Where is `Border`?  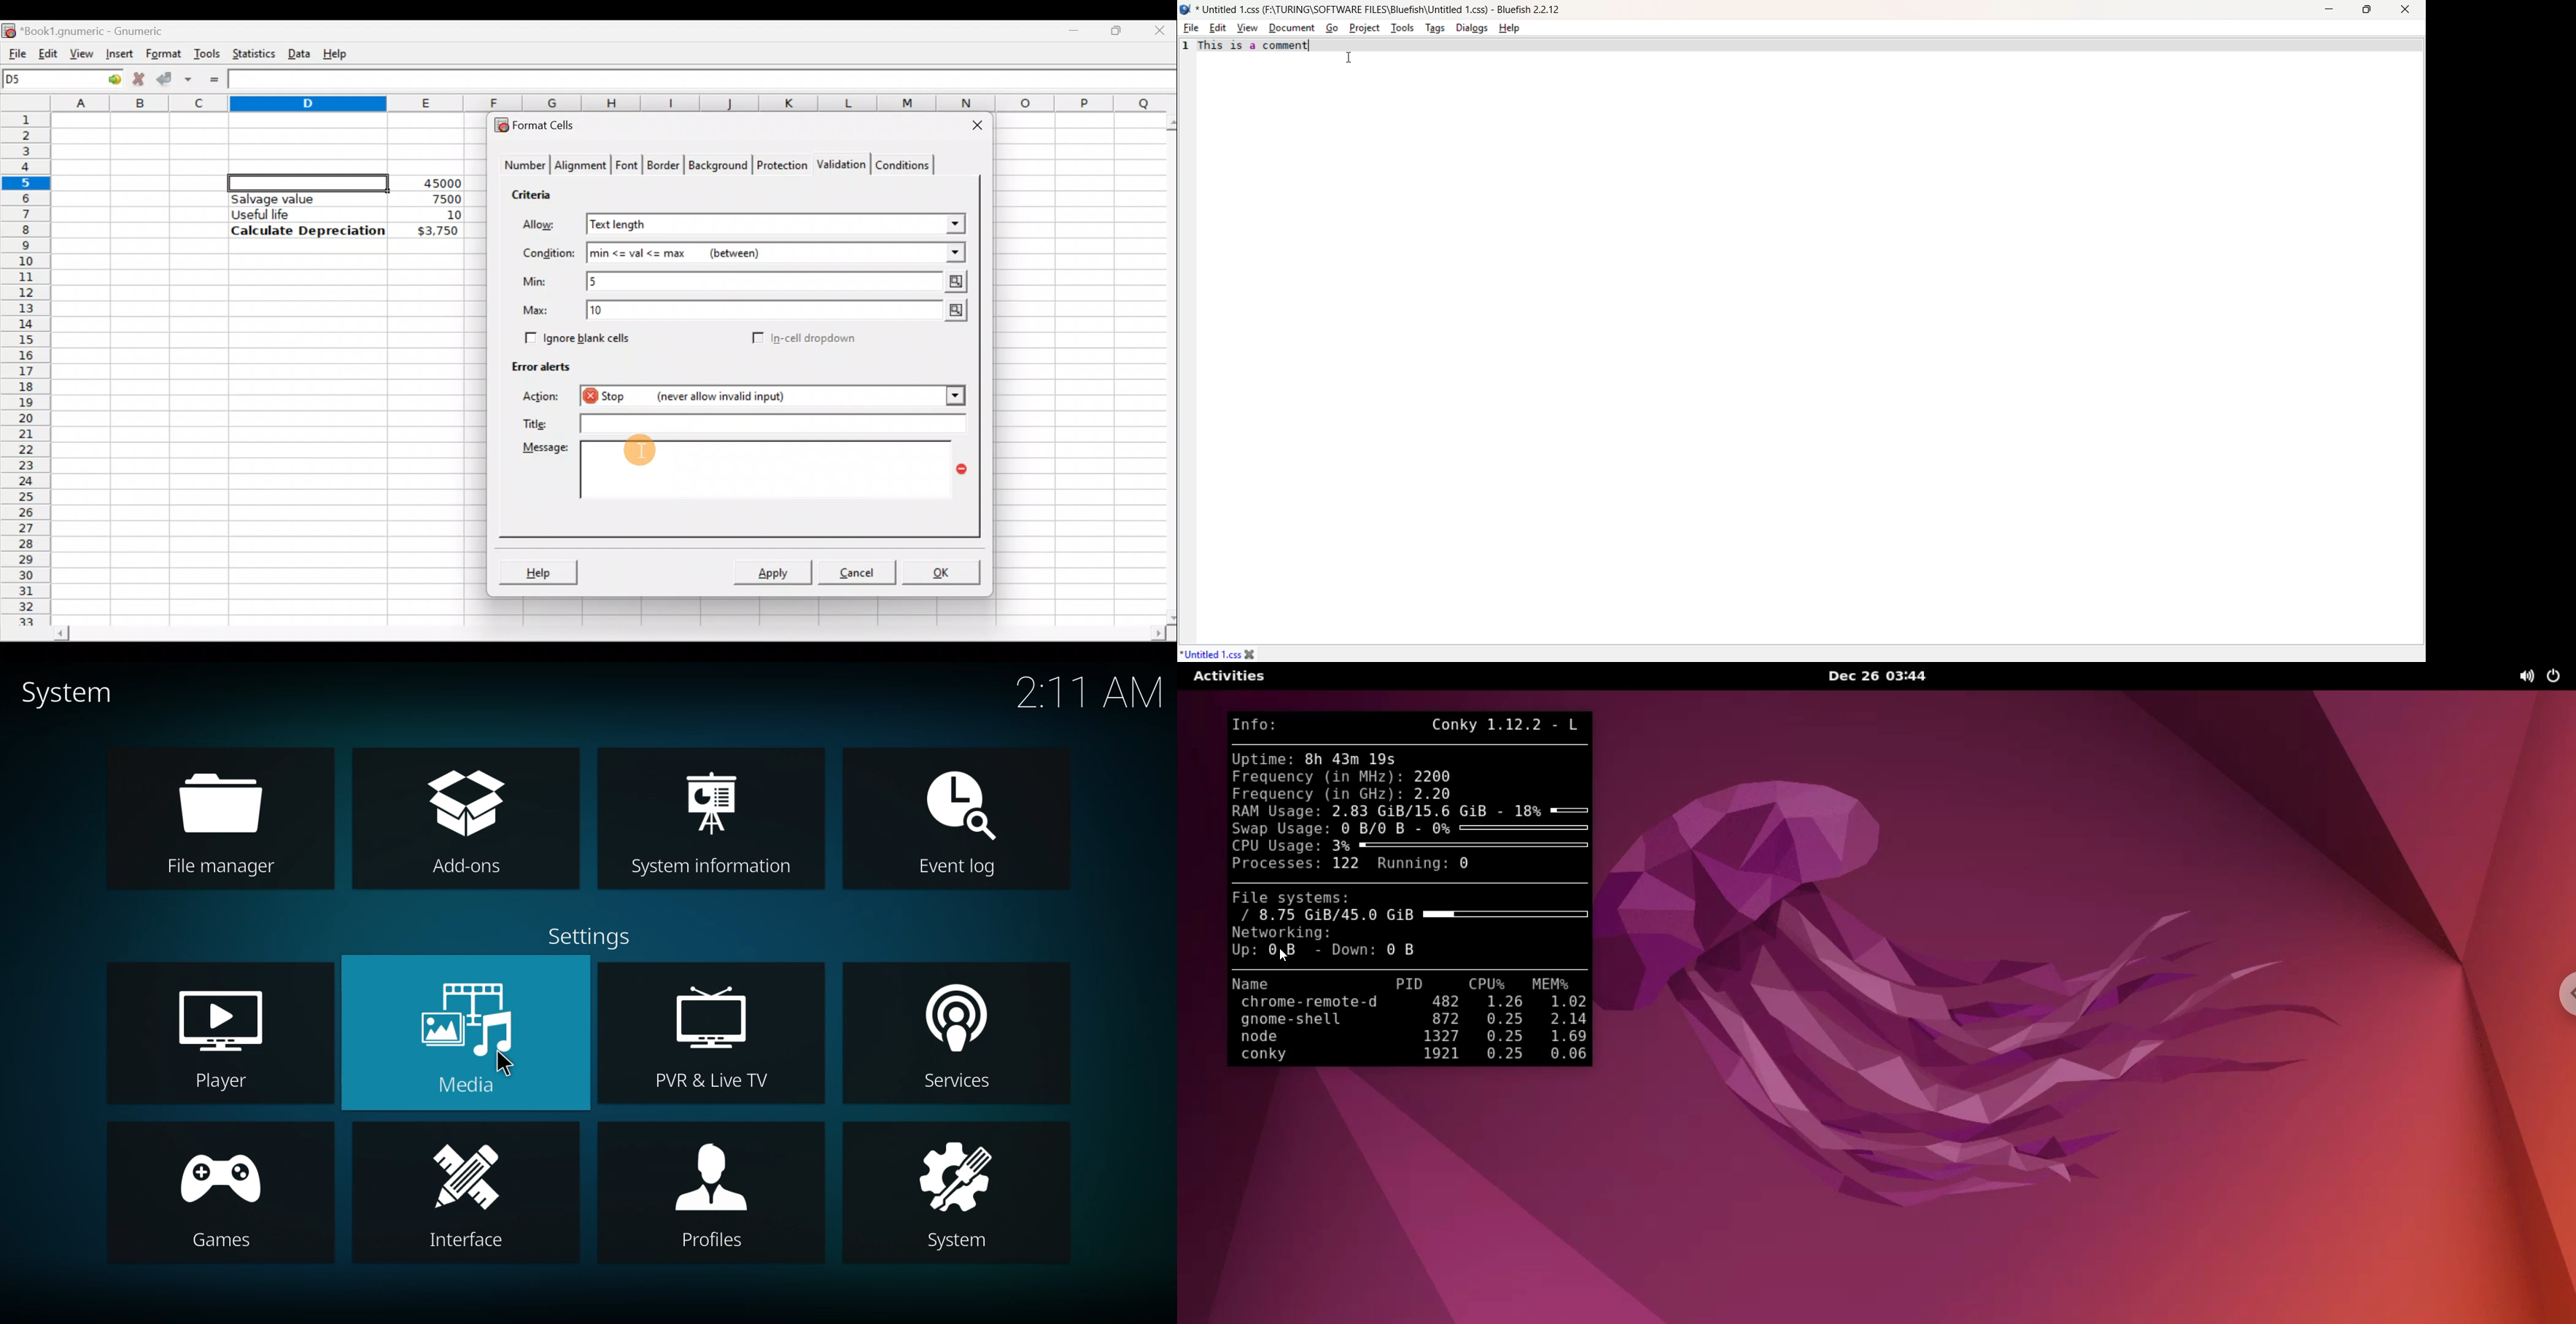
Border is located at coordinates (665, 168).